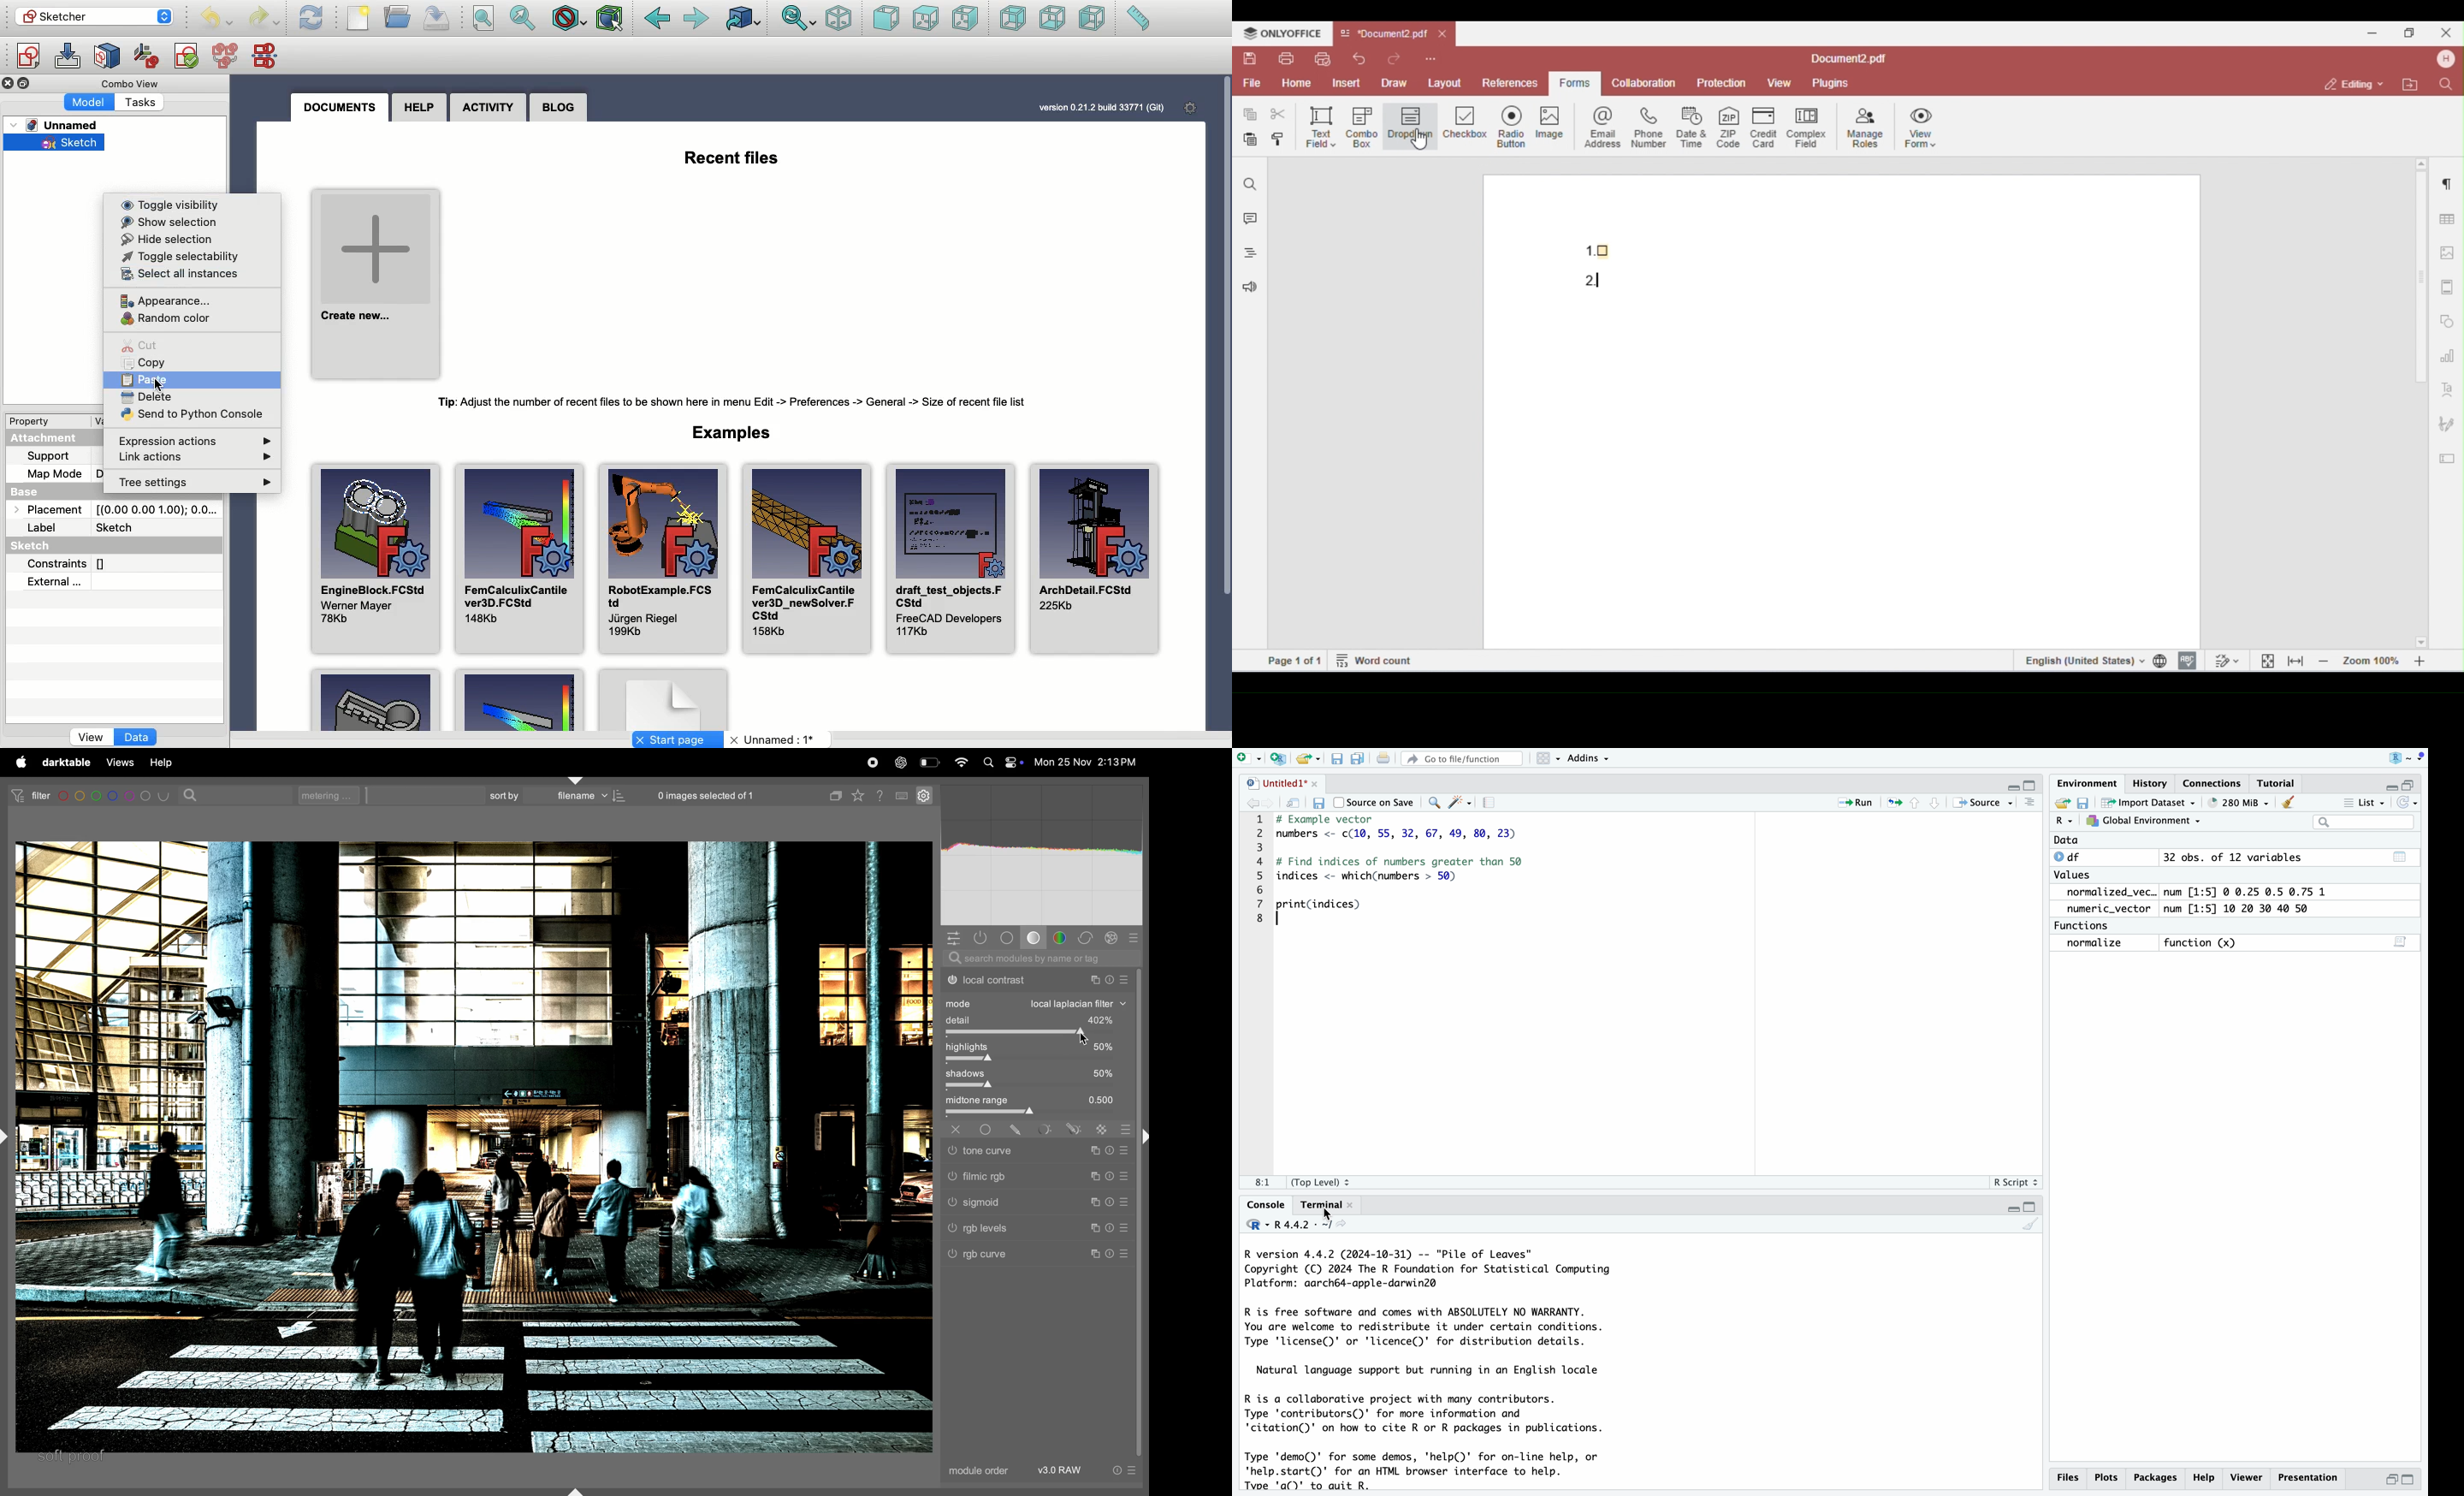  What do you see at coordinates (678, 739) in the screenshot?
I see `Start page` at bounding box center [678, 739].